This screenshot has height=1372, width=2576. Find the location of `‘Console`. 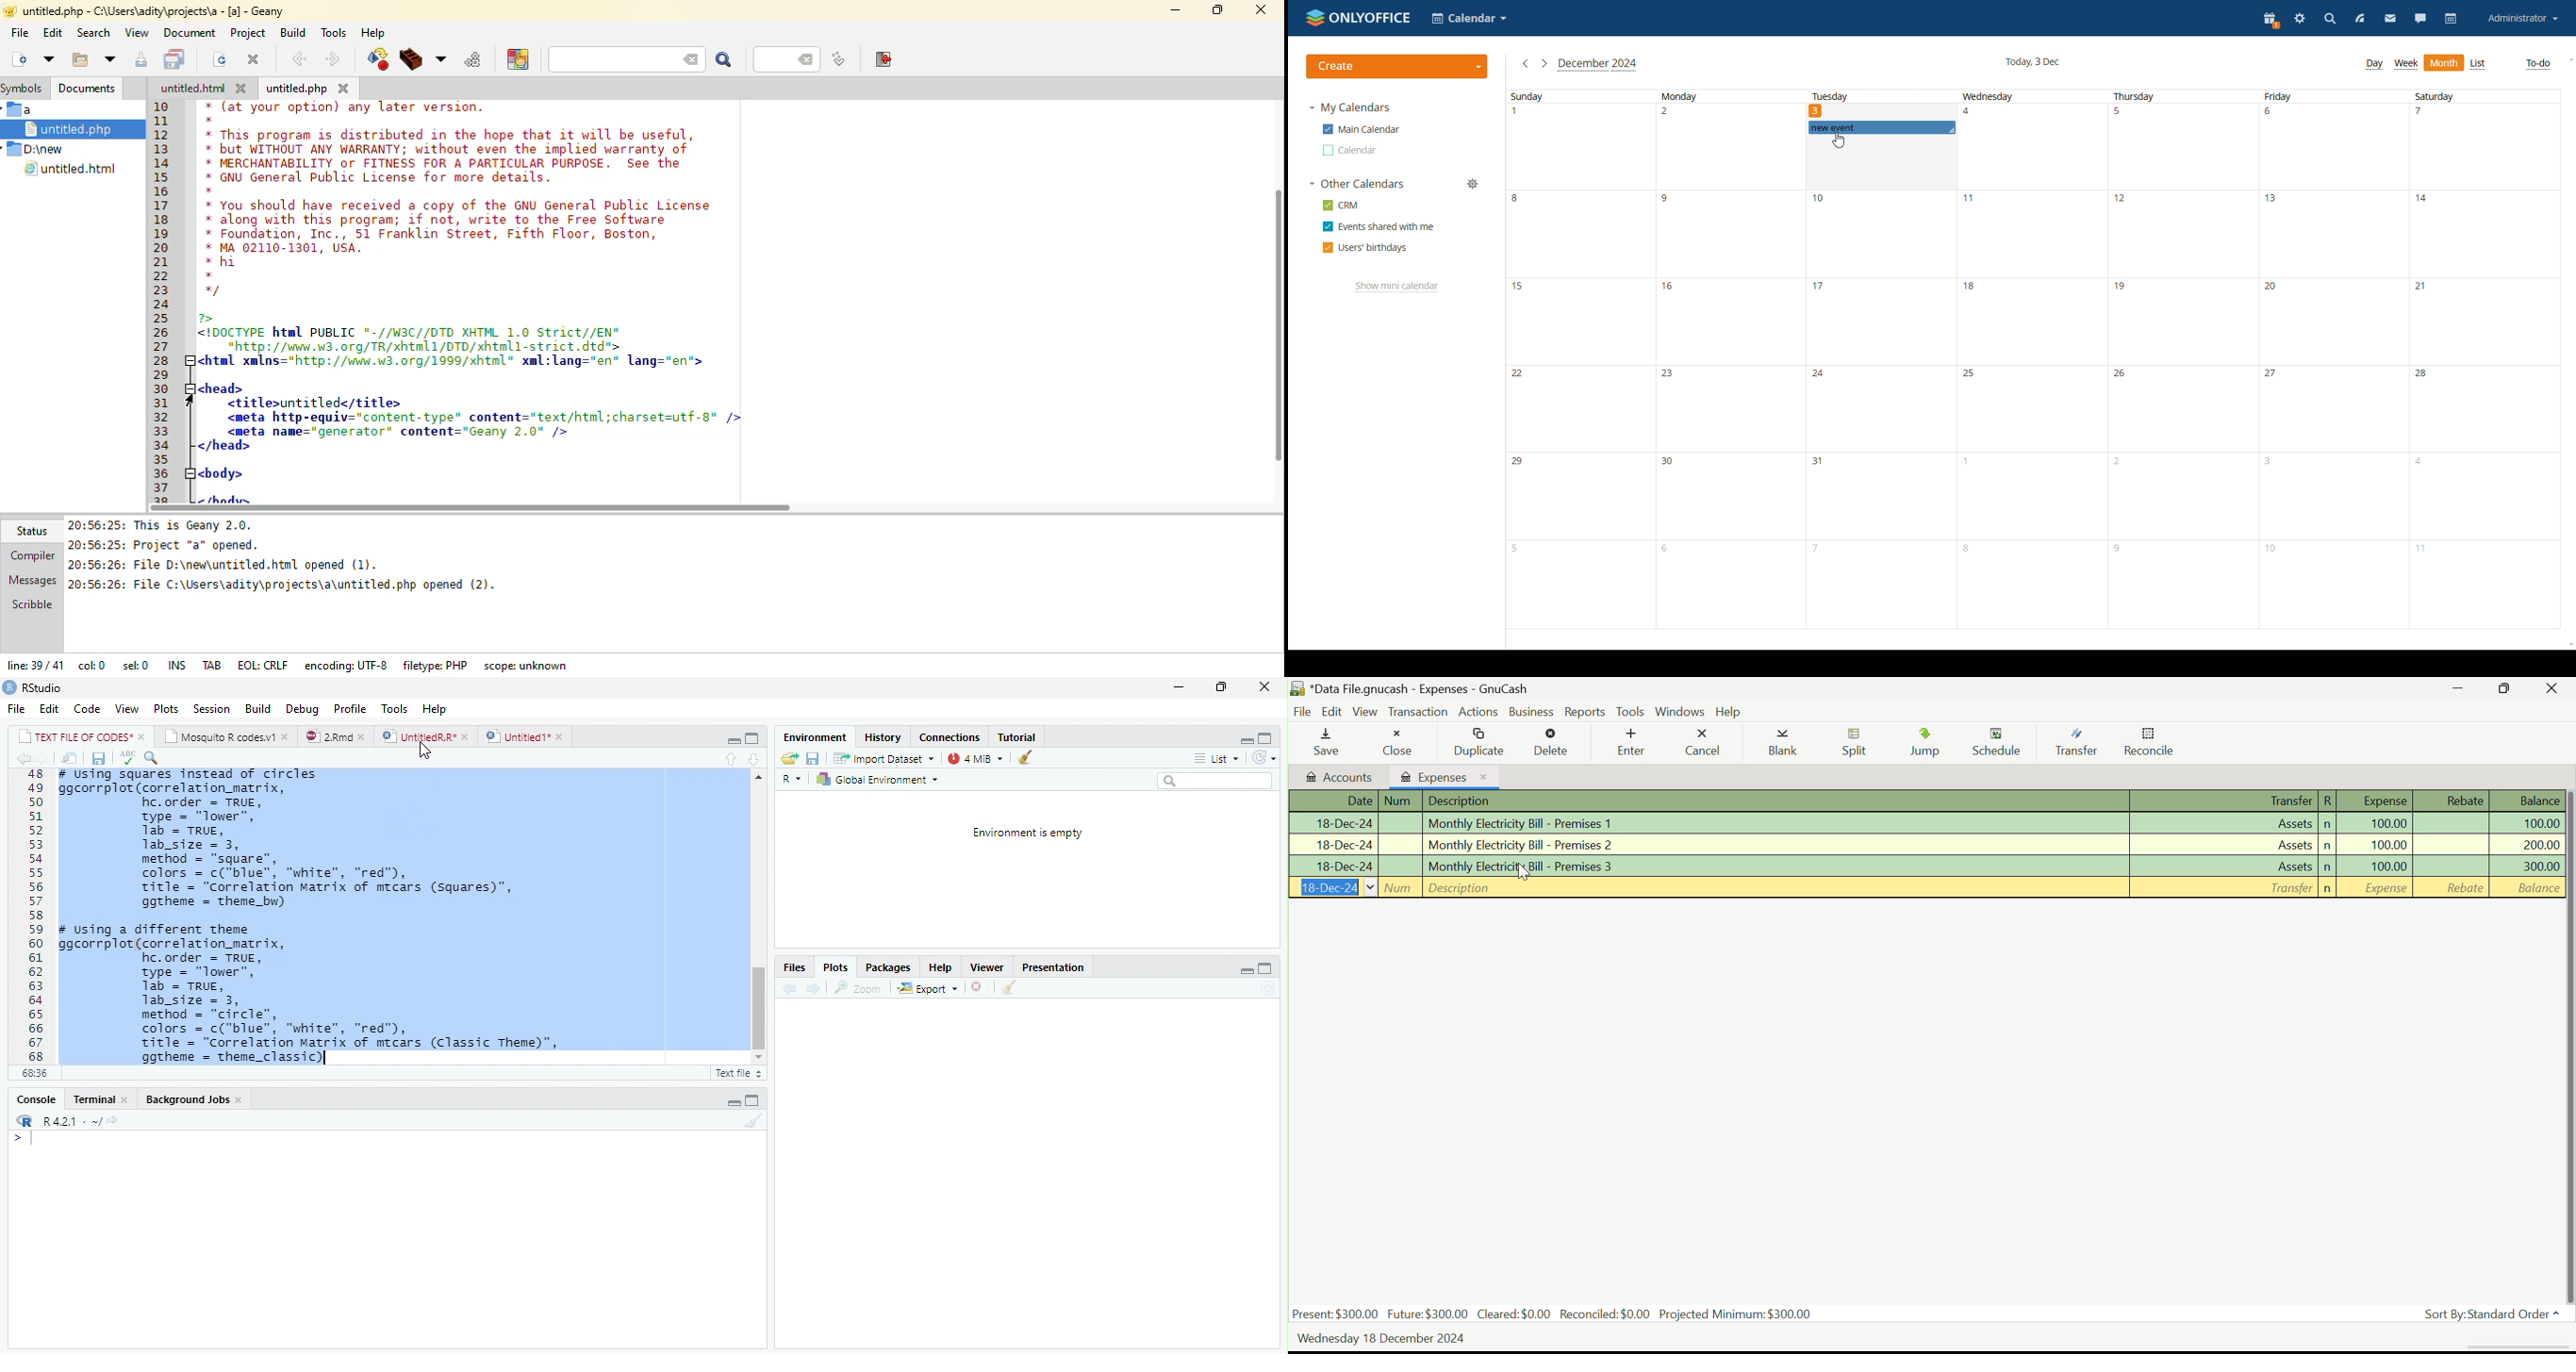

‘Console is located at coordinates (31, 1101).